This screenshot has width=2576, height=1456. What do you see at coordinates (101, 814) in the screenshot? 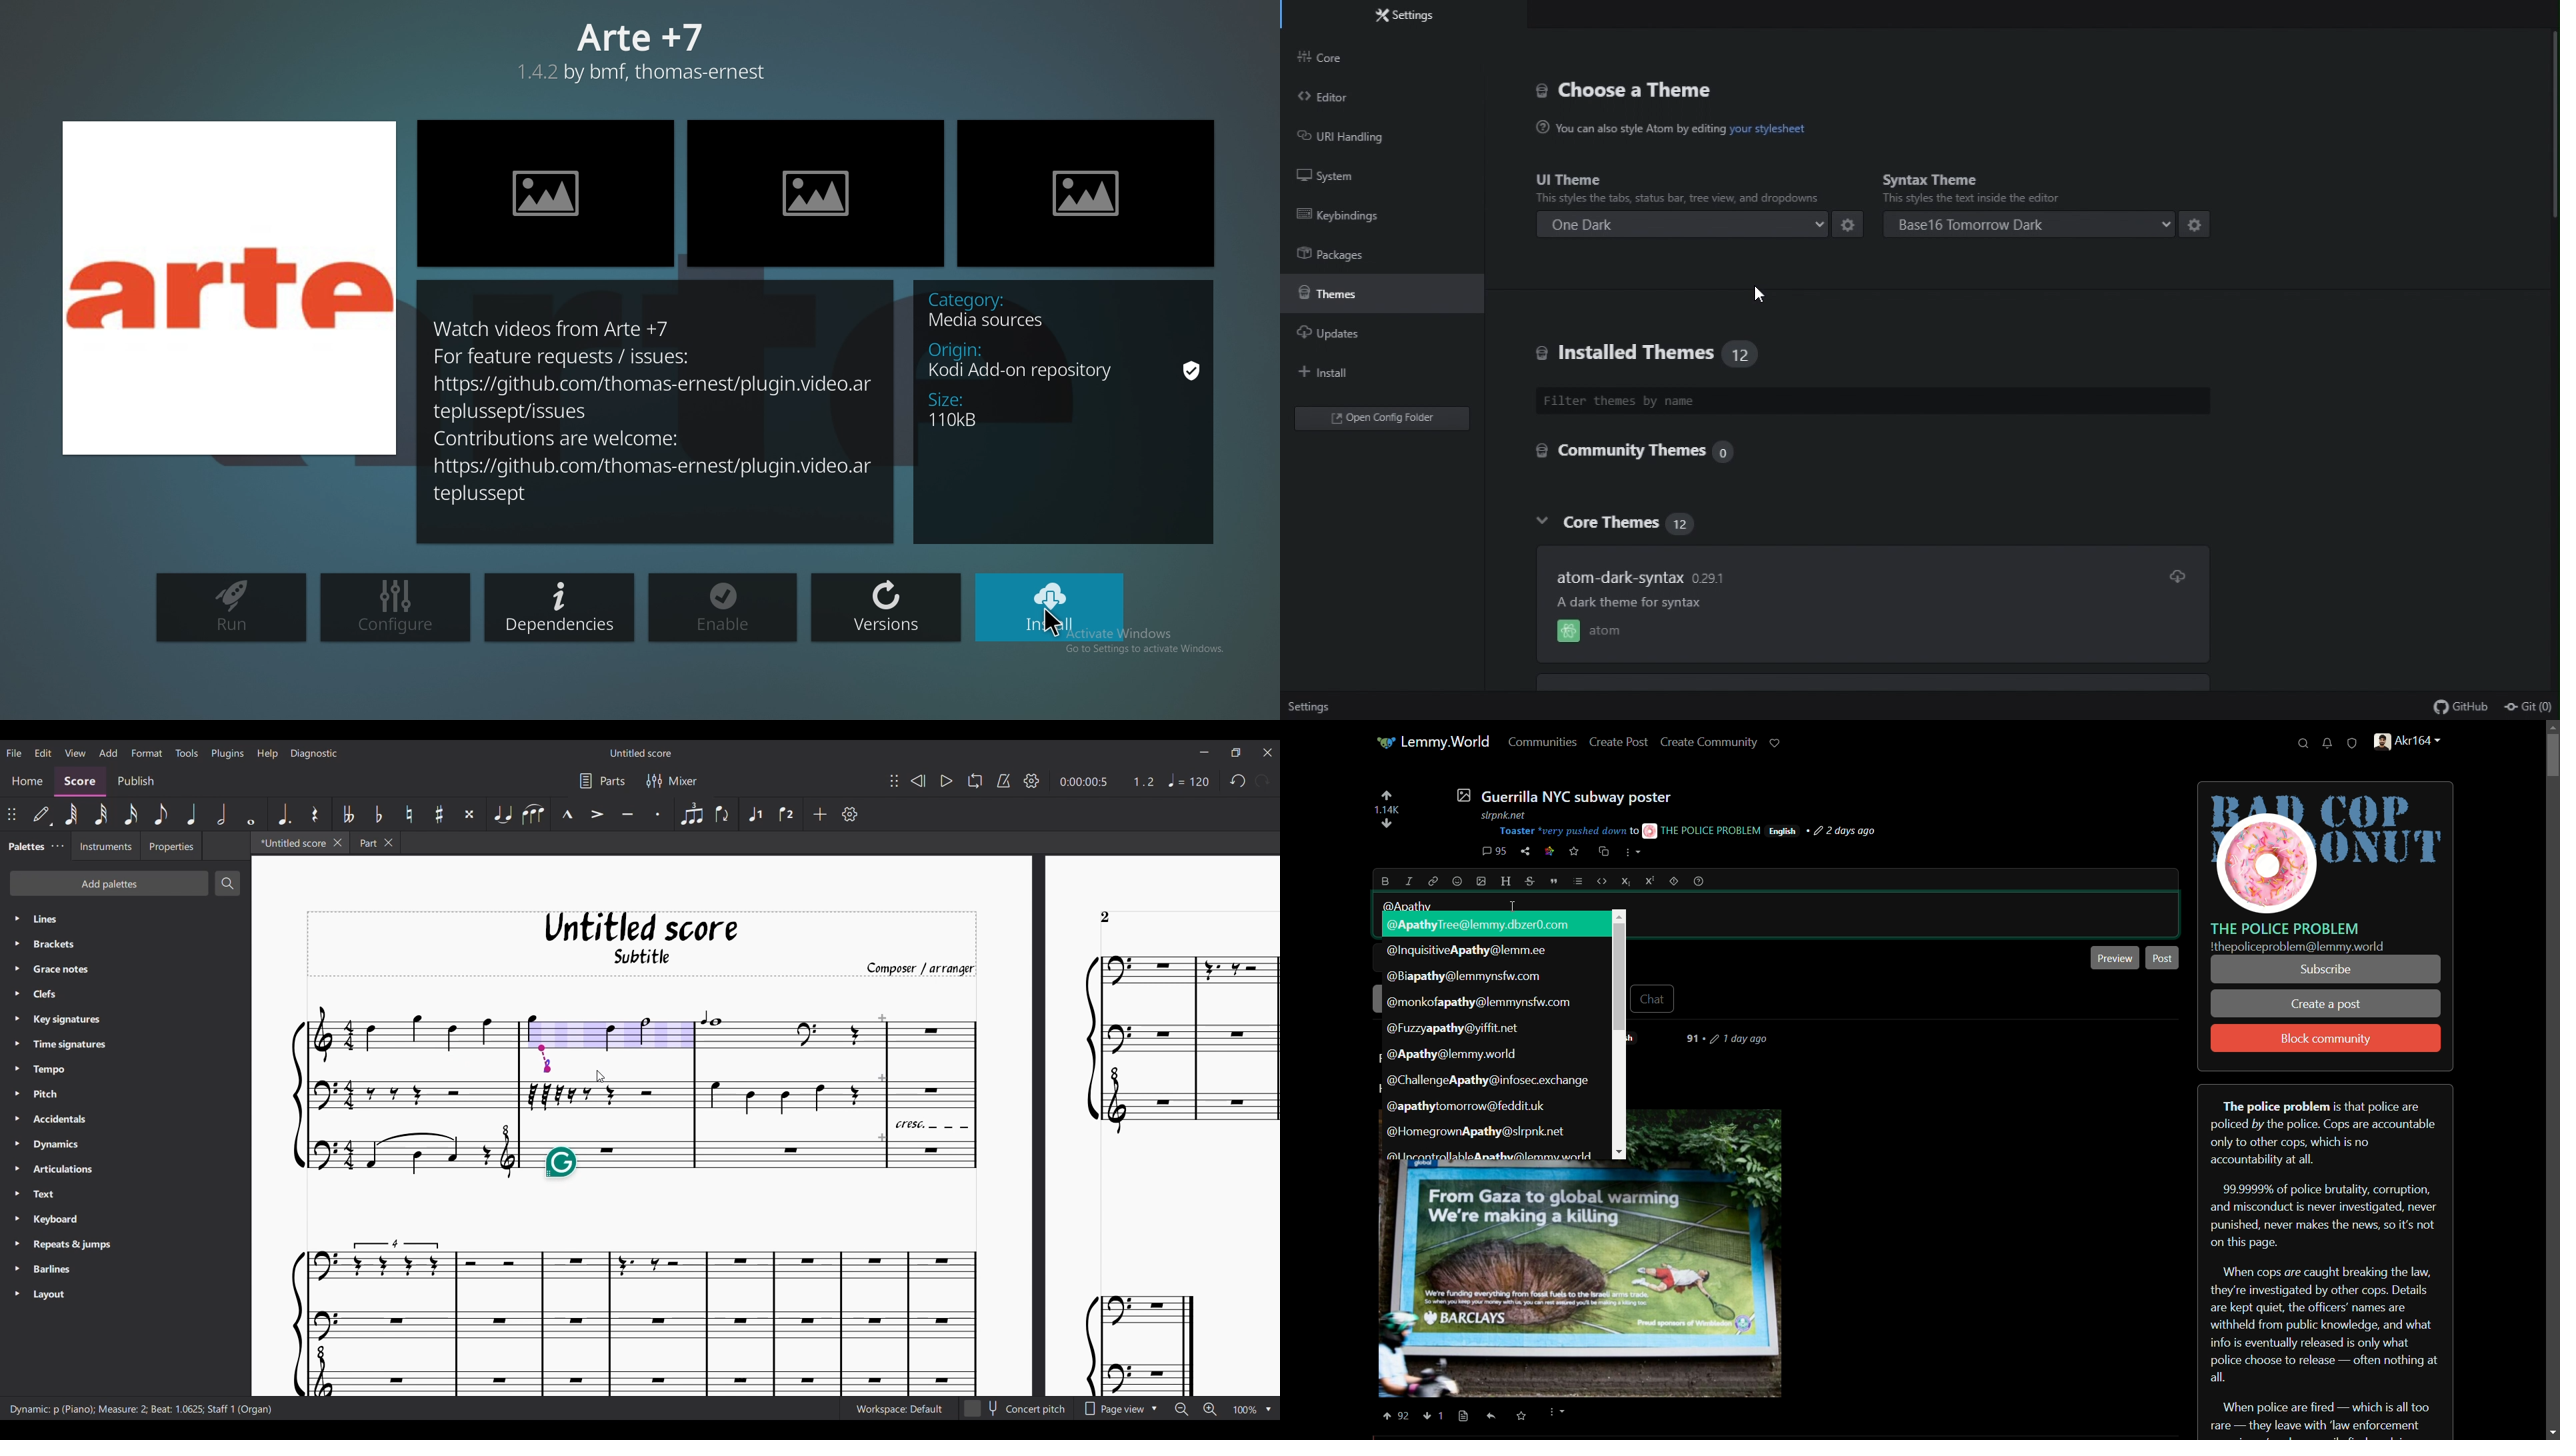
I see `32nd note` at bounding box center [101, 814].